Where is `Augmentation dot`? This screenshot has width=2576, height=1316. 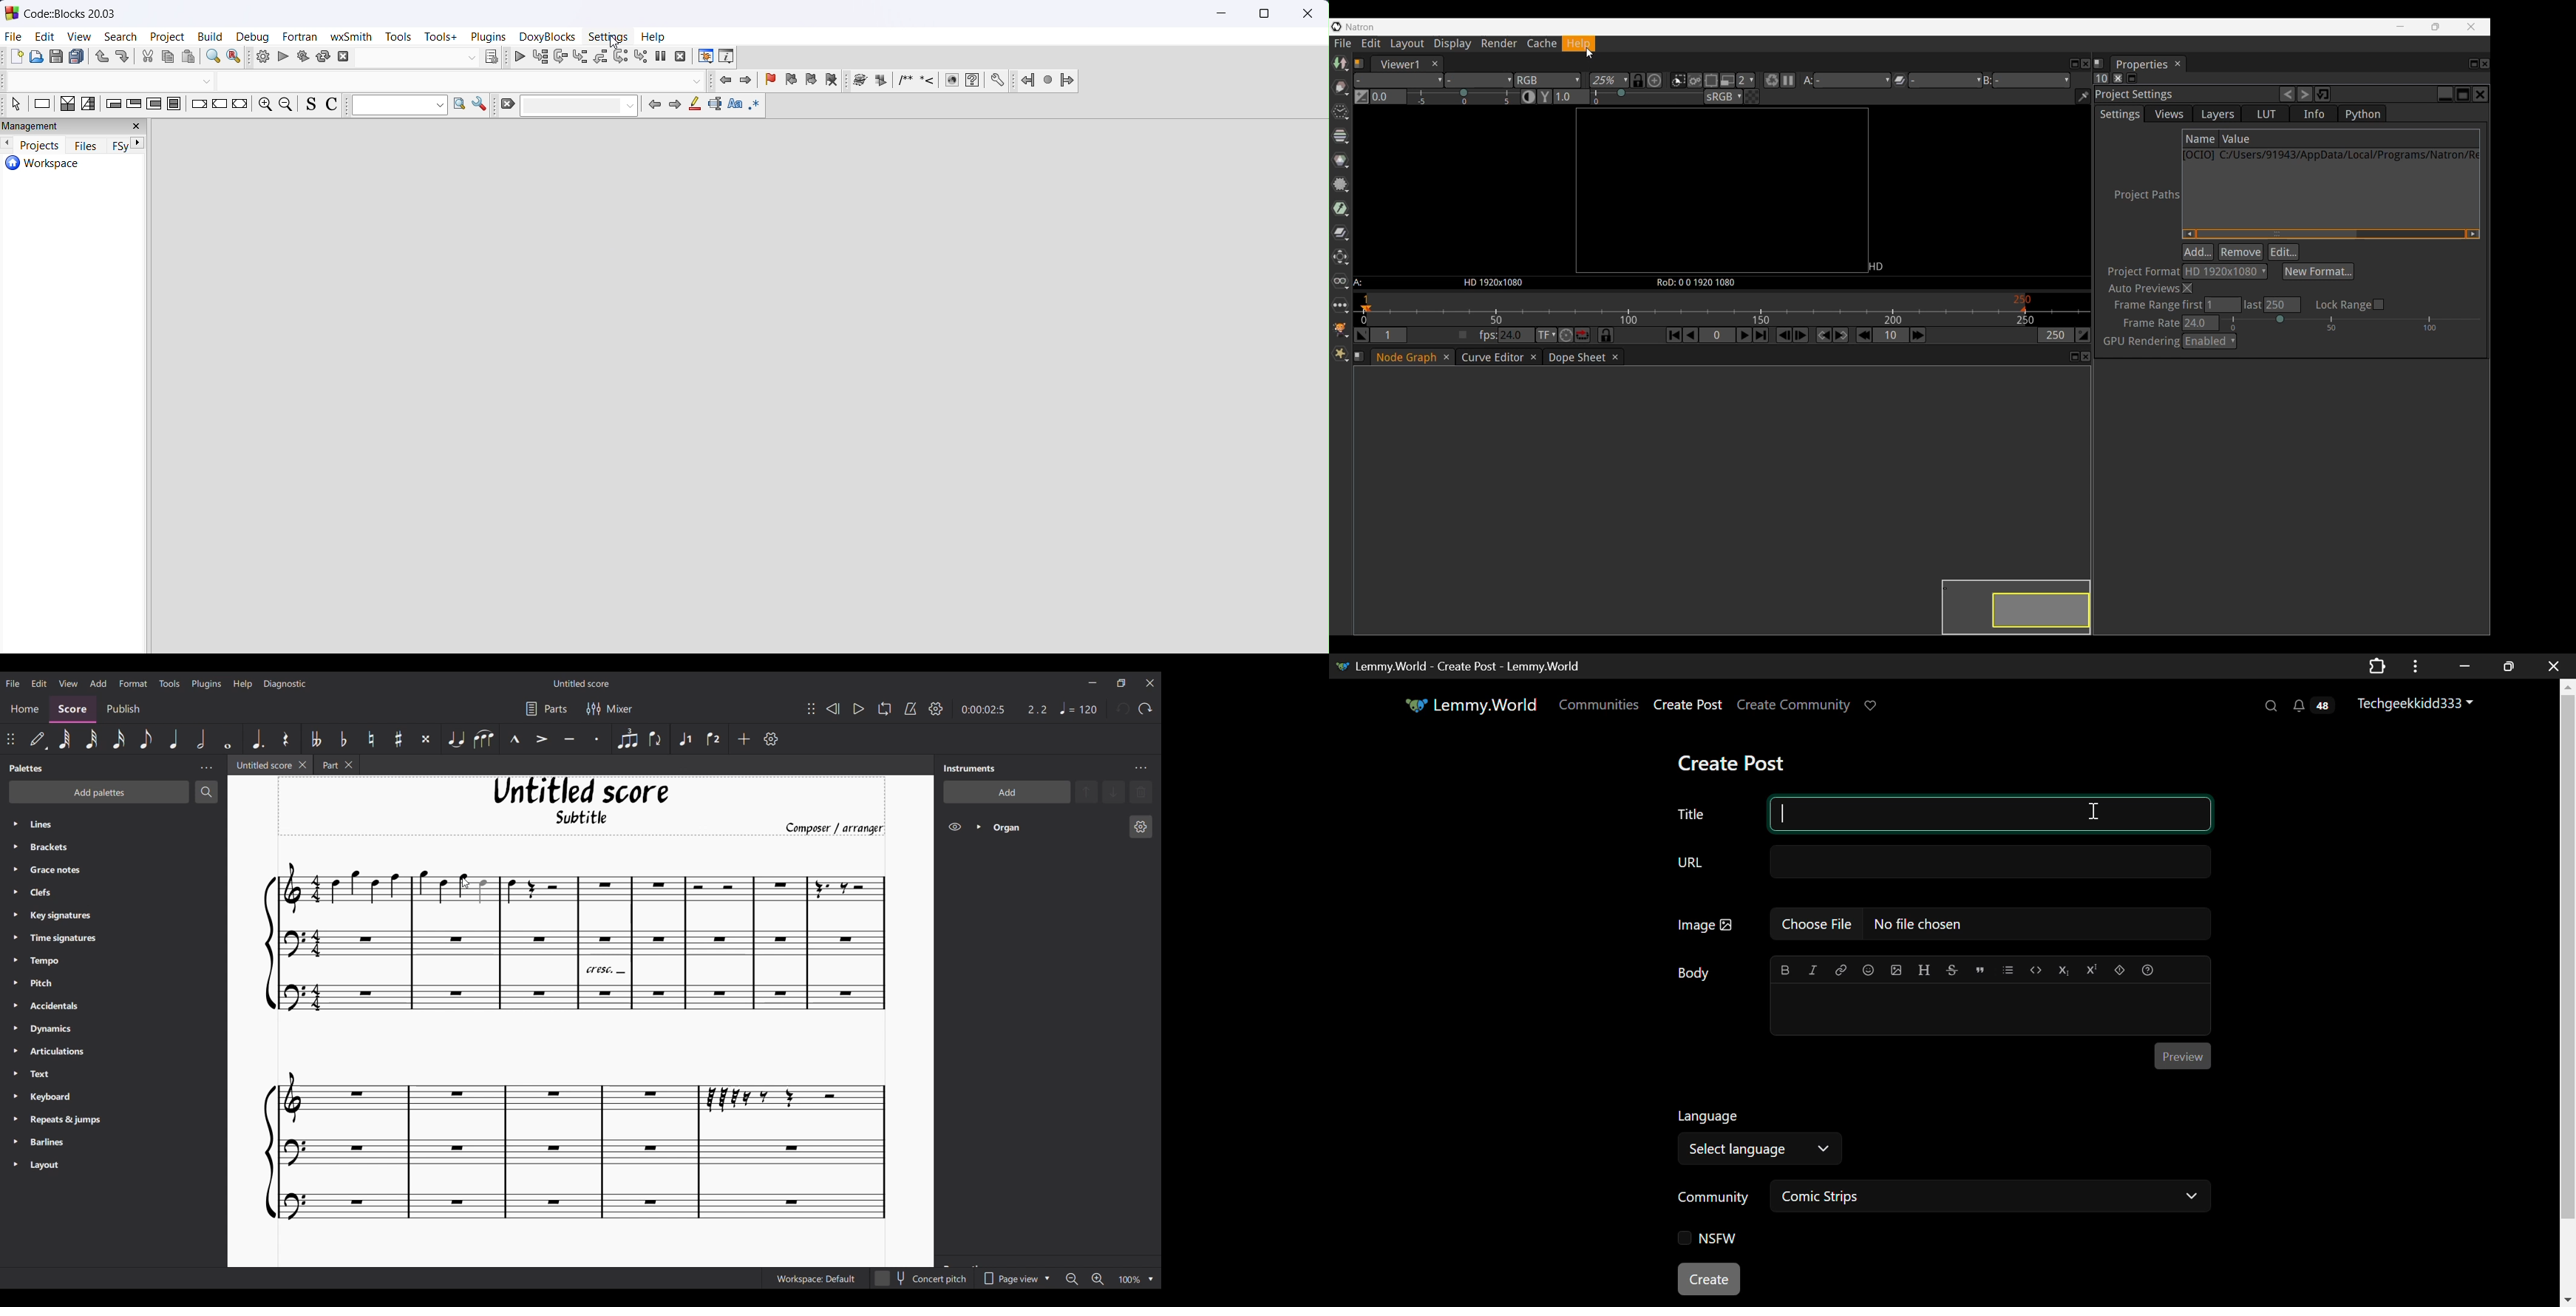 Augmentation dot is located at coordinates (257, 738).